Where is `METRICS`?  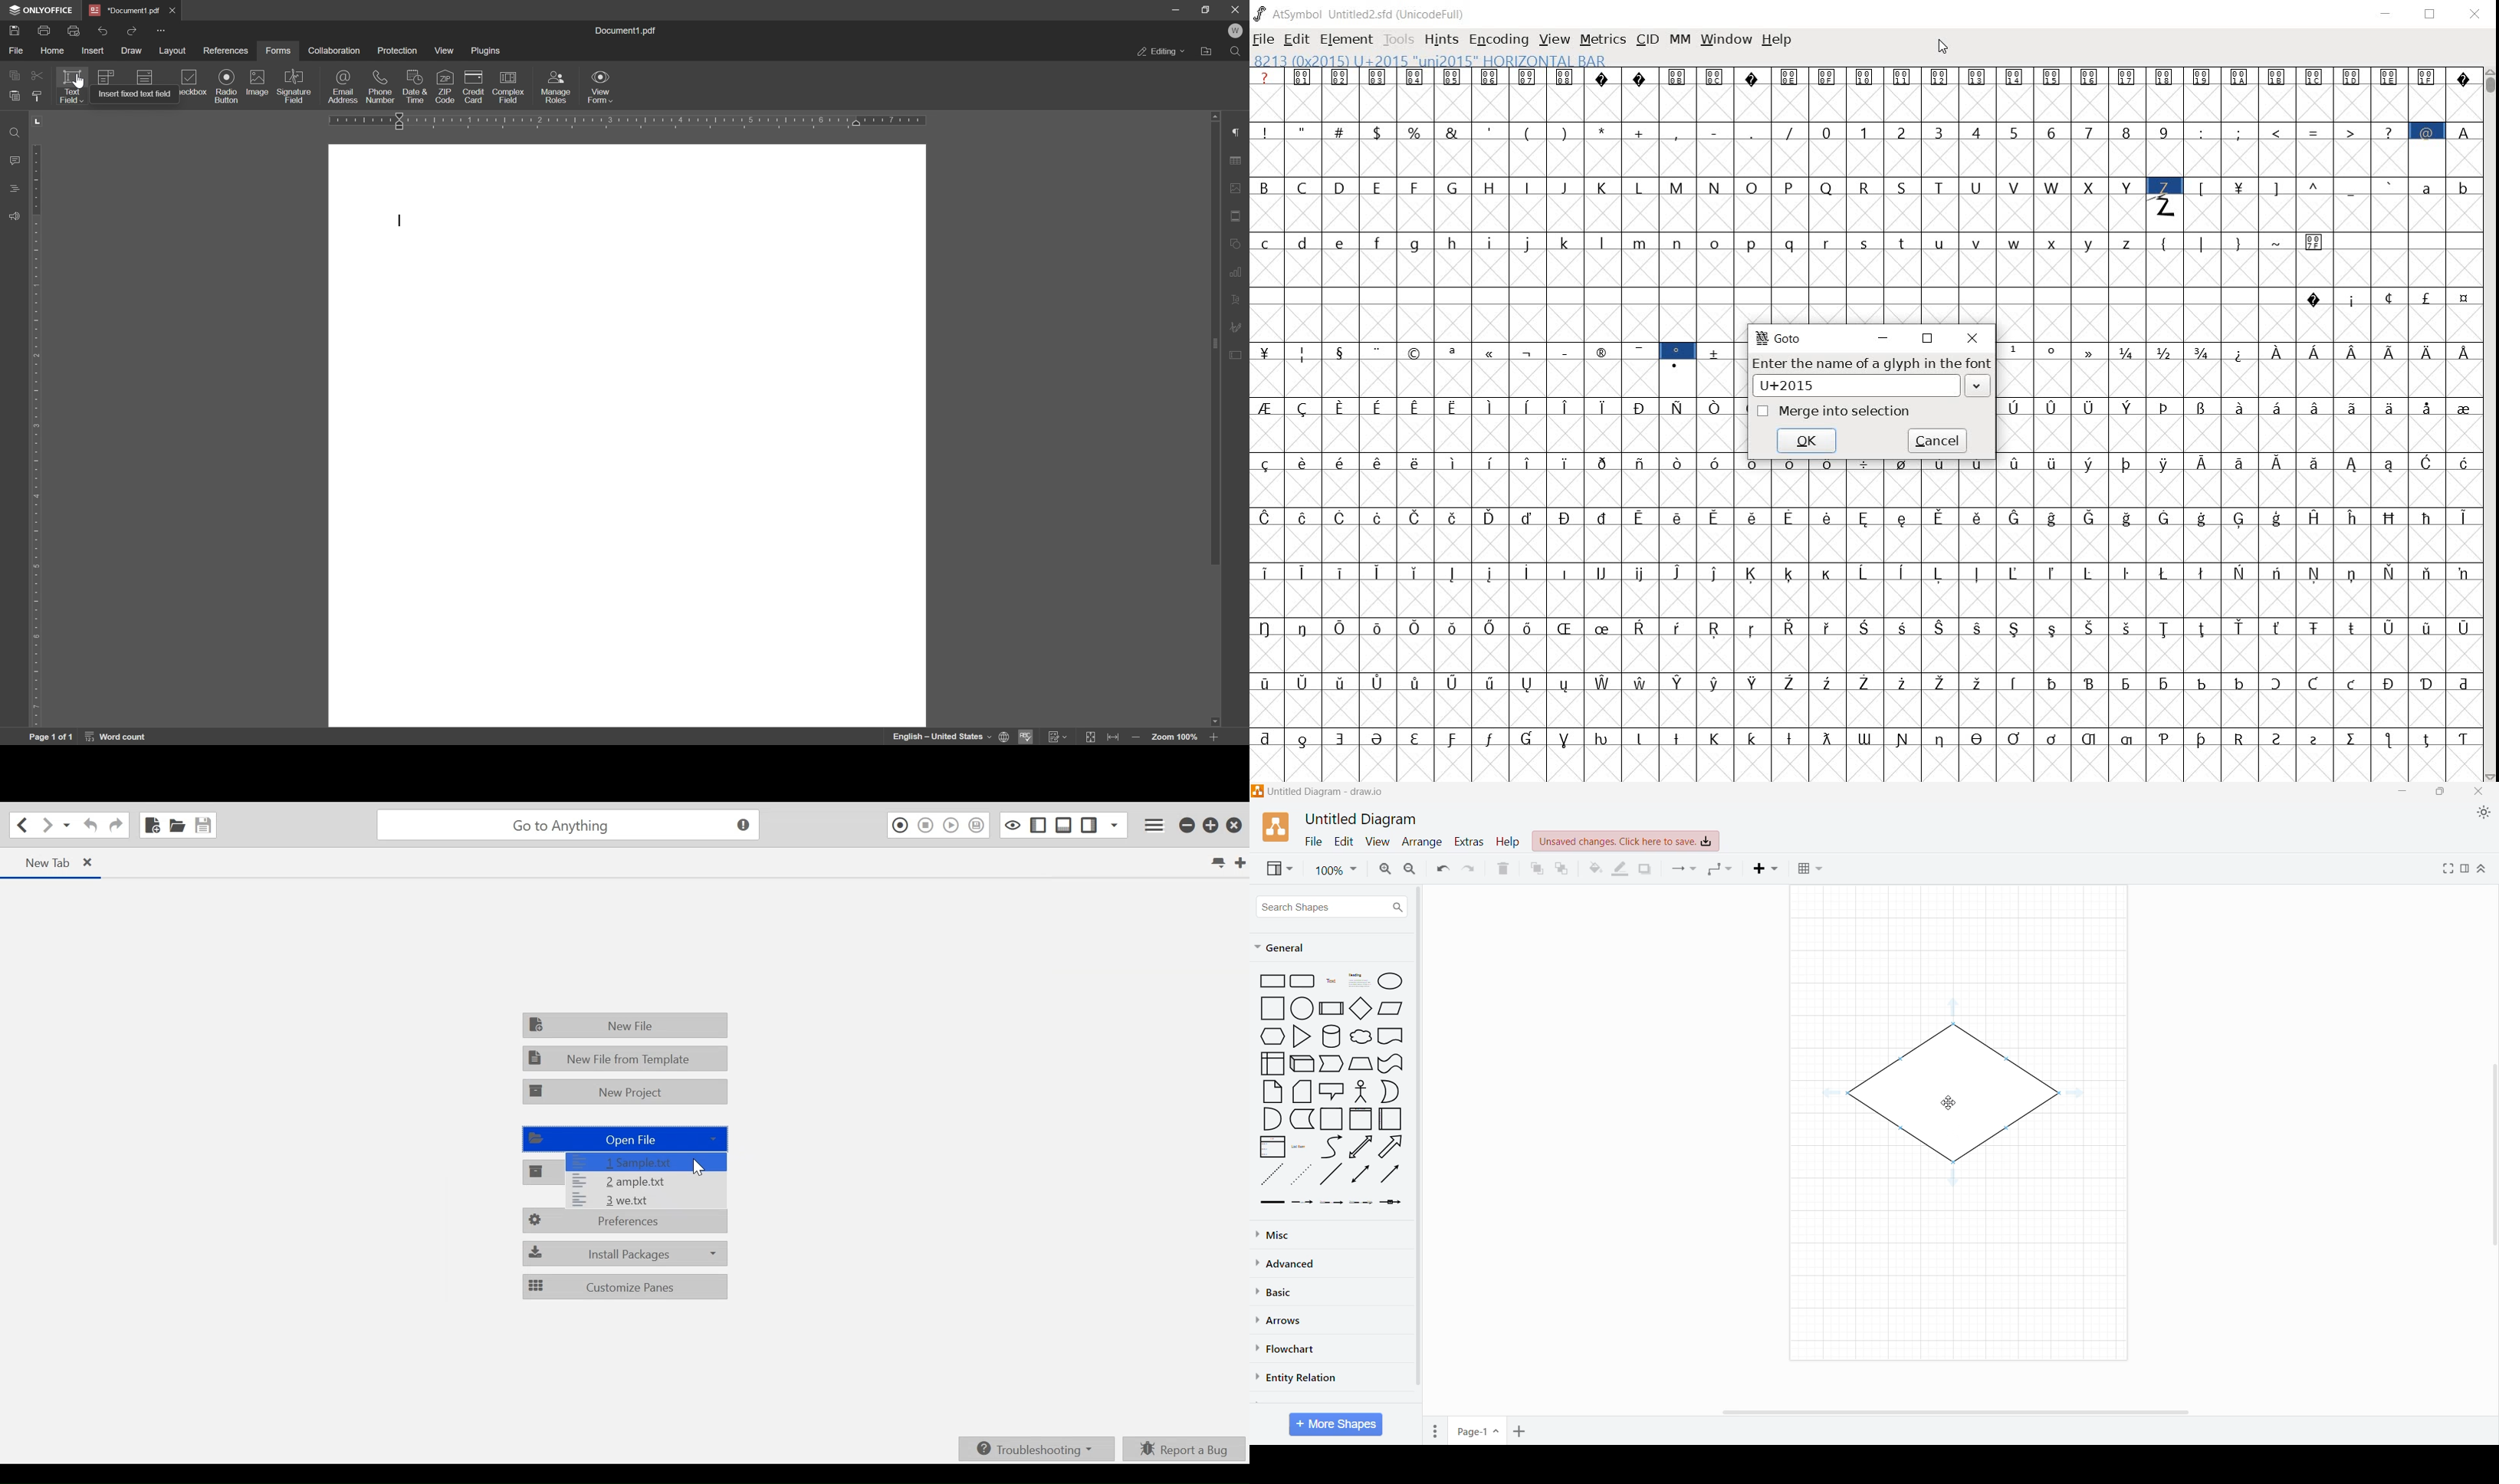
METRICS is located at coordinates (1605, 41).